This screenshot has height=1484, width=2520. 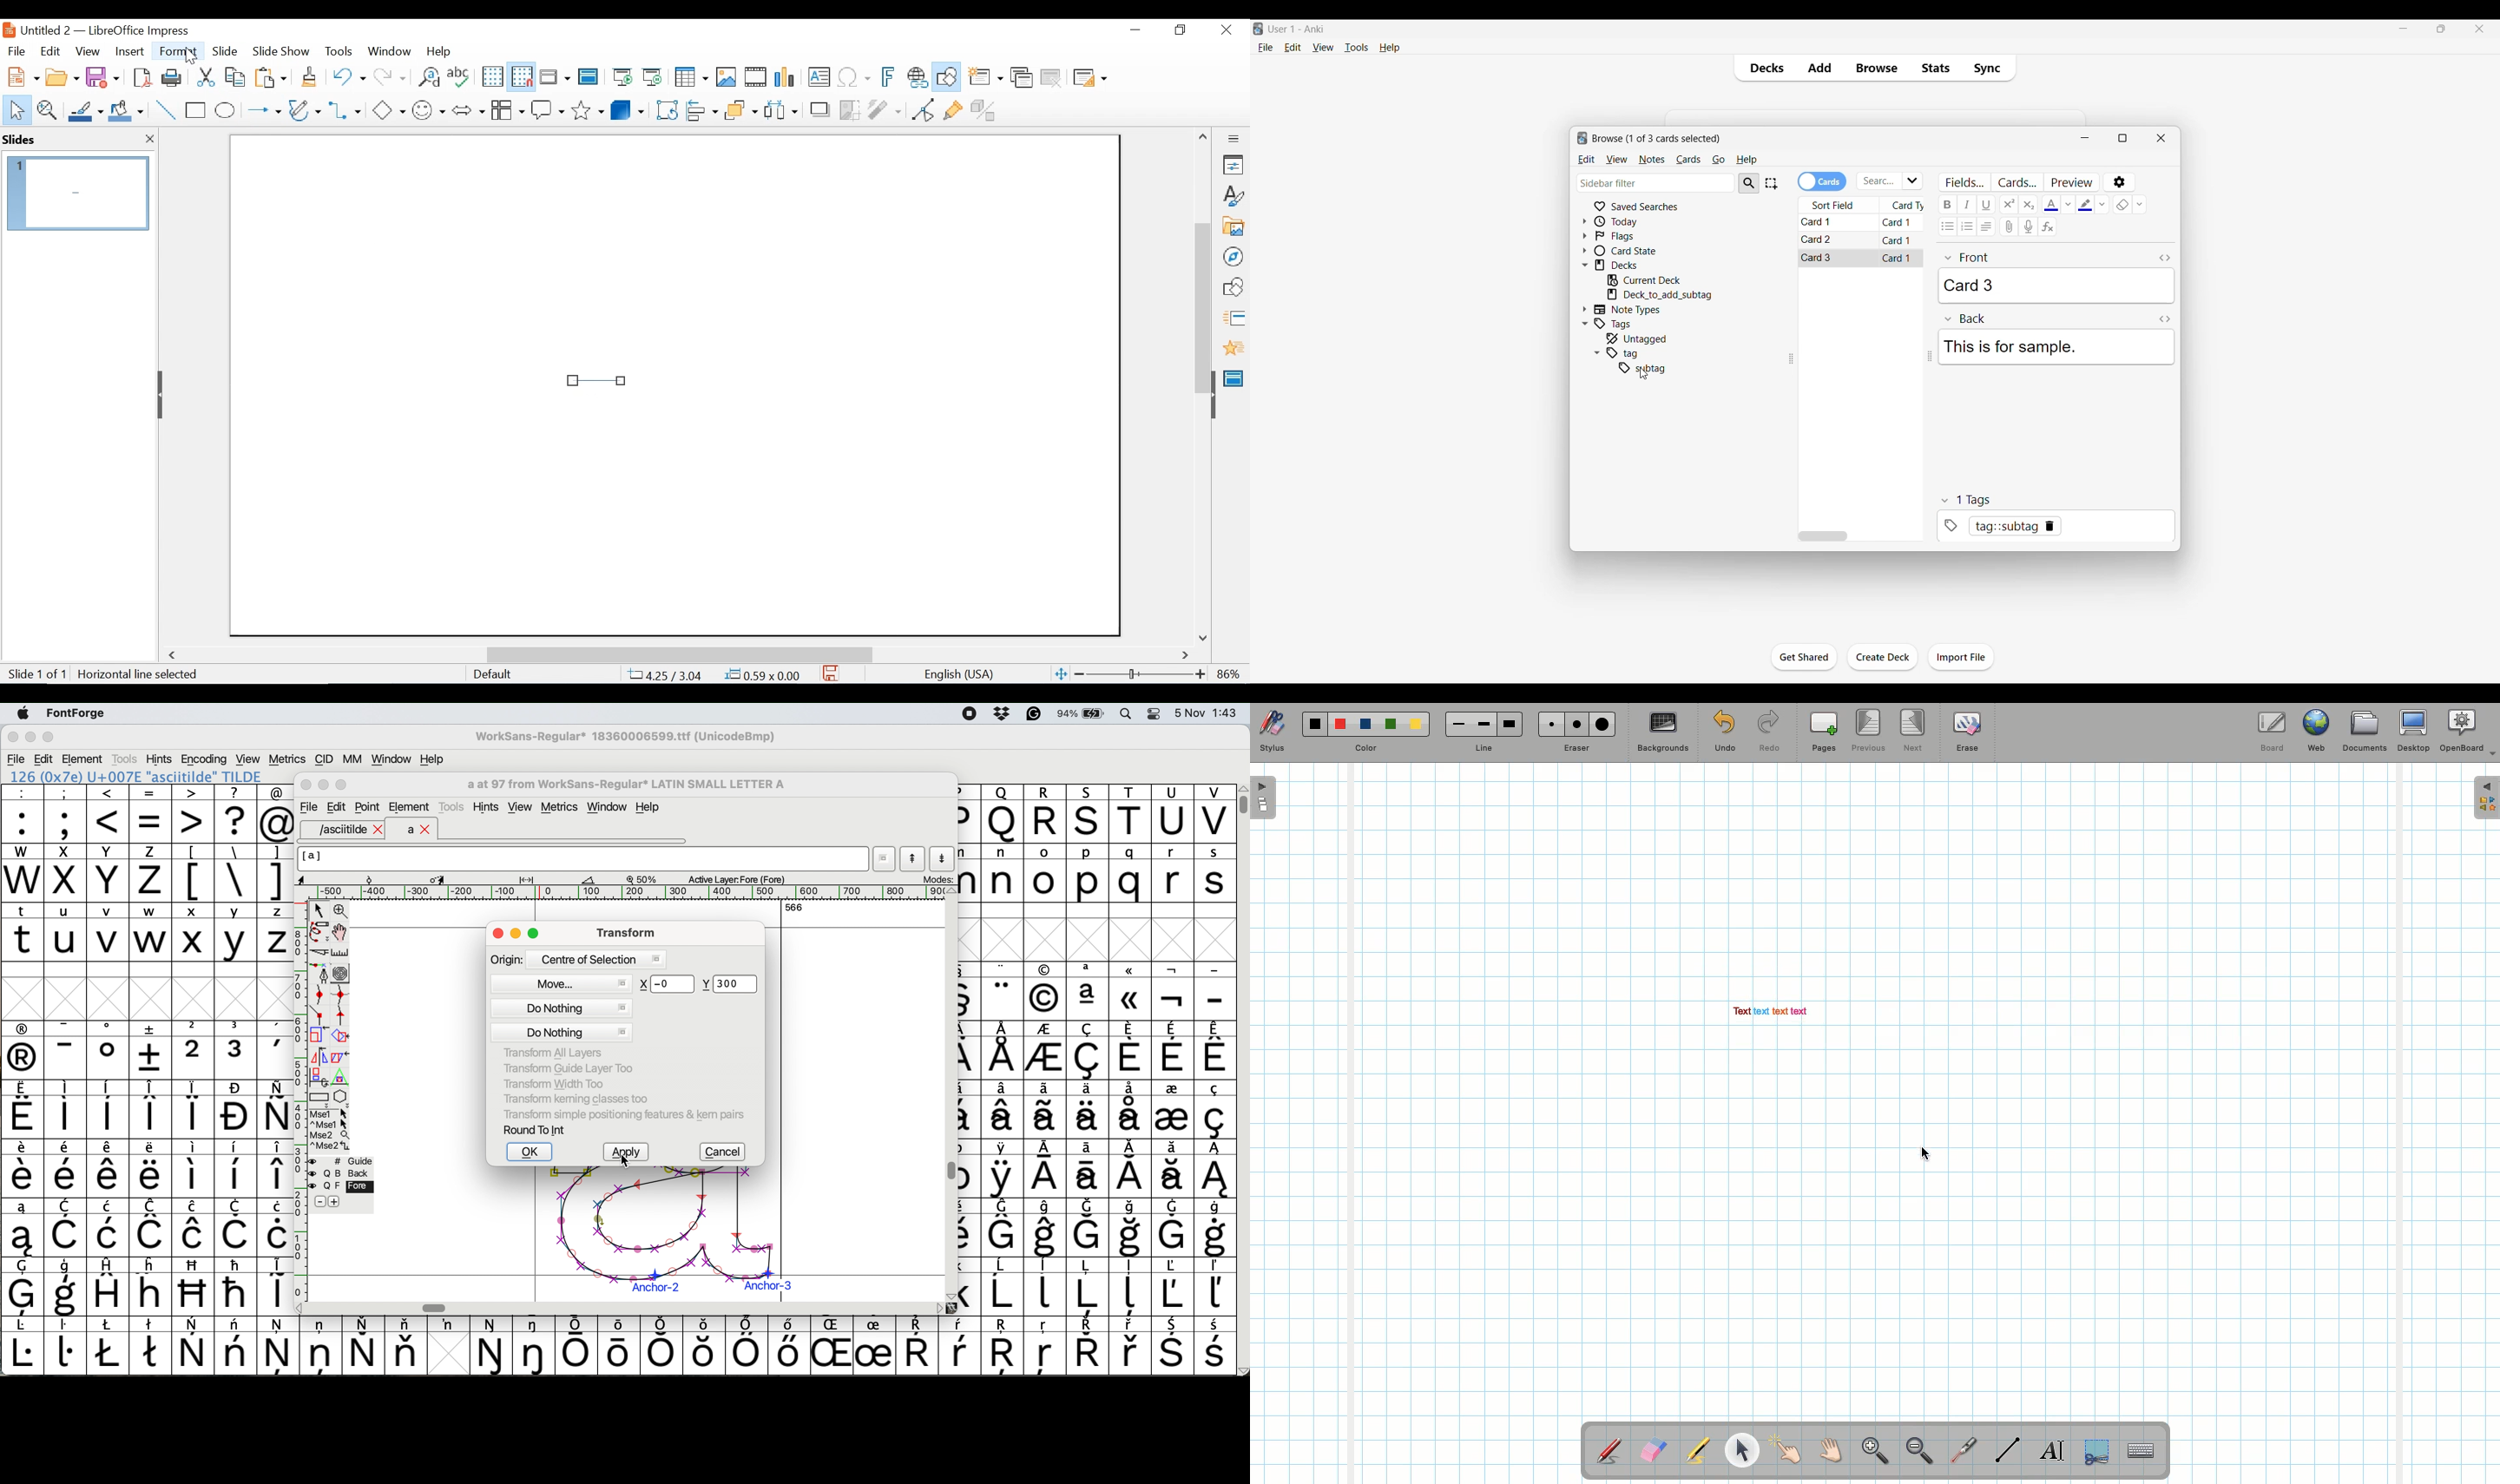 What do you see at coordinates (197, 111) in the screenshot?
I see `Rectangle` at bounding box center [197, 111].